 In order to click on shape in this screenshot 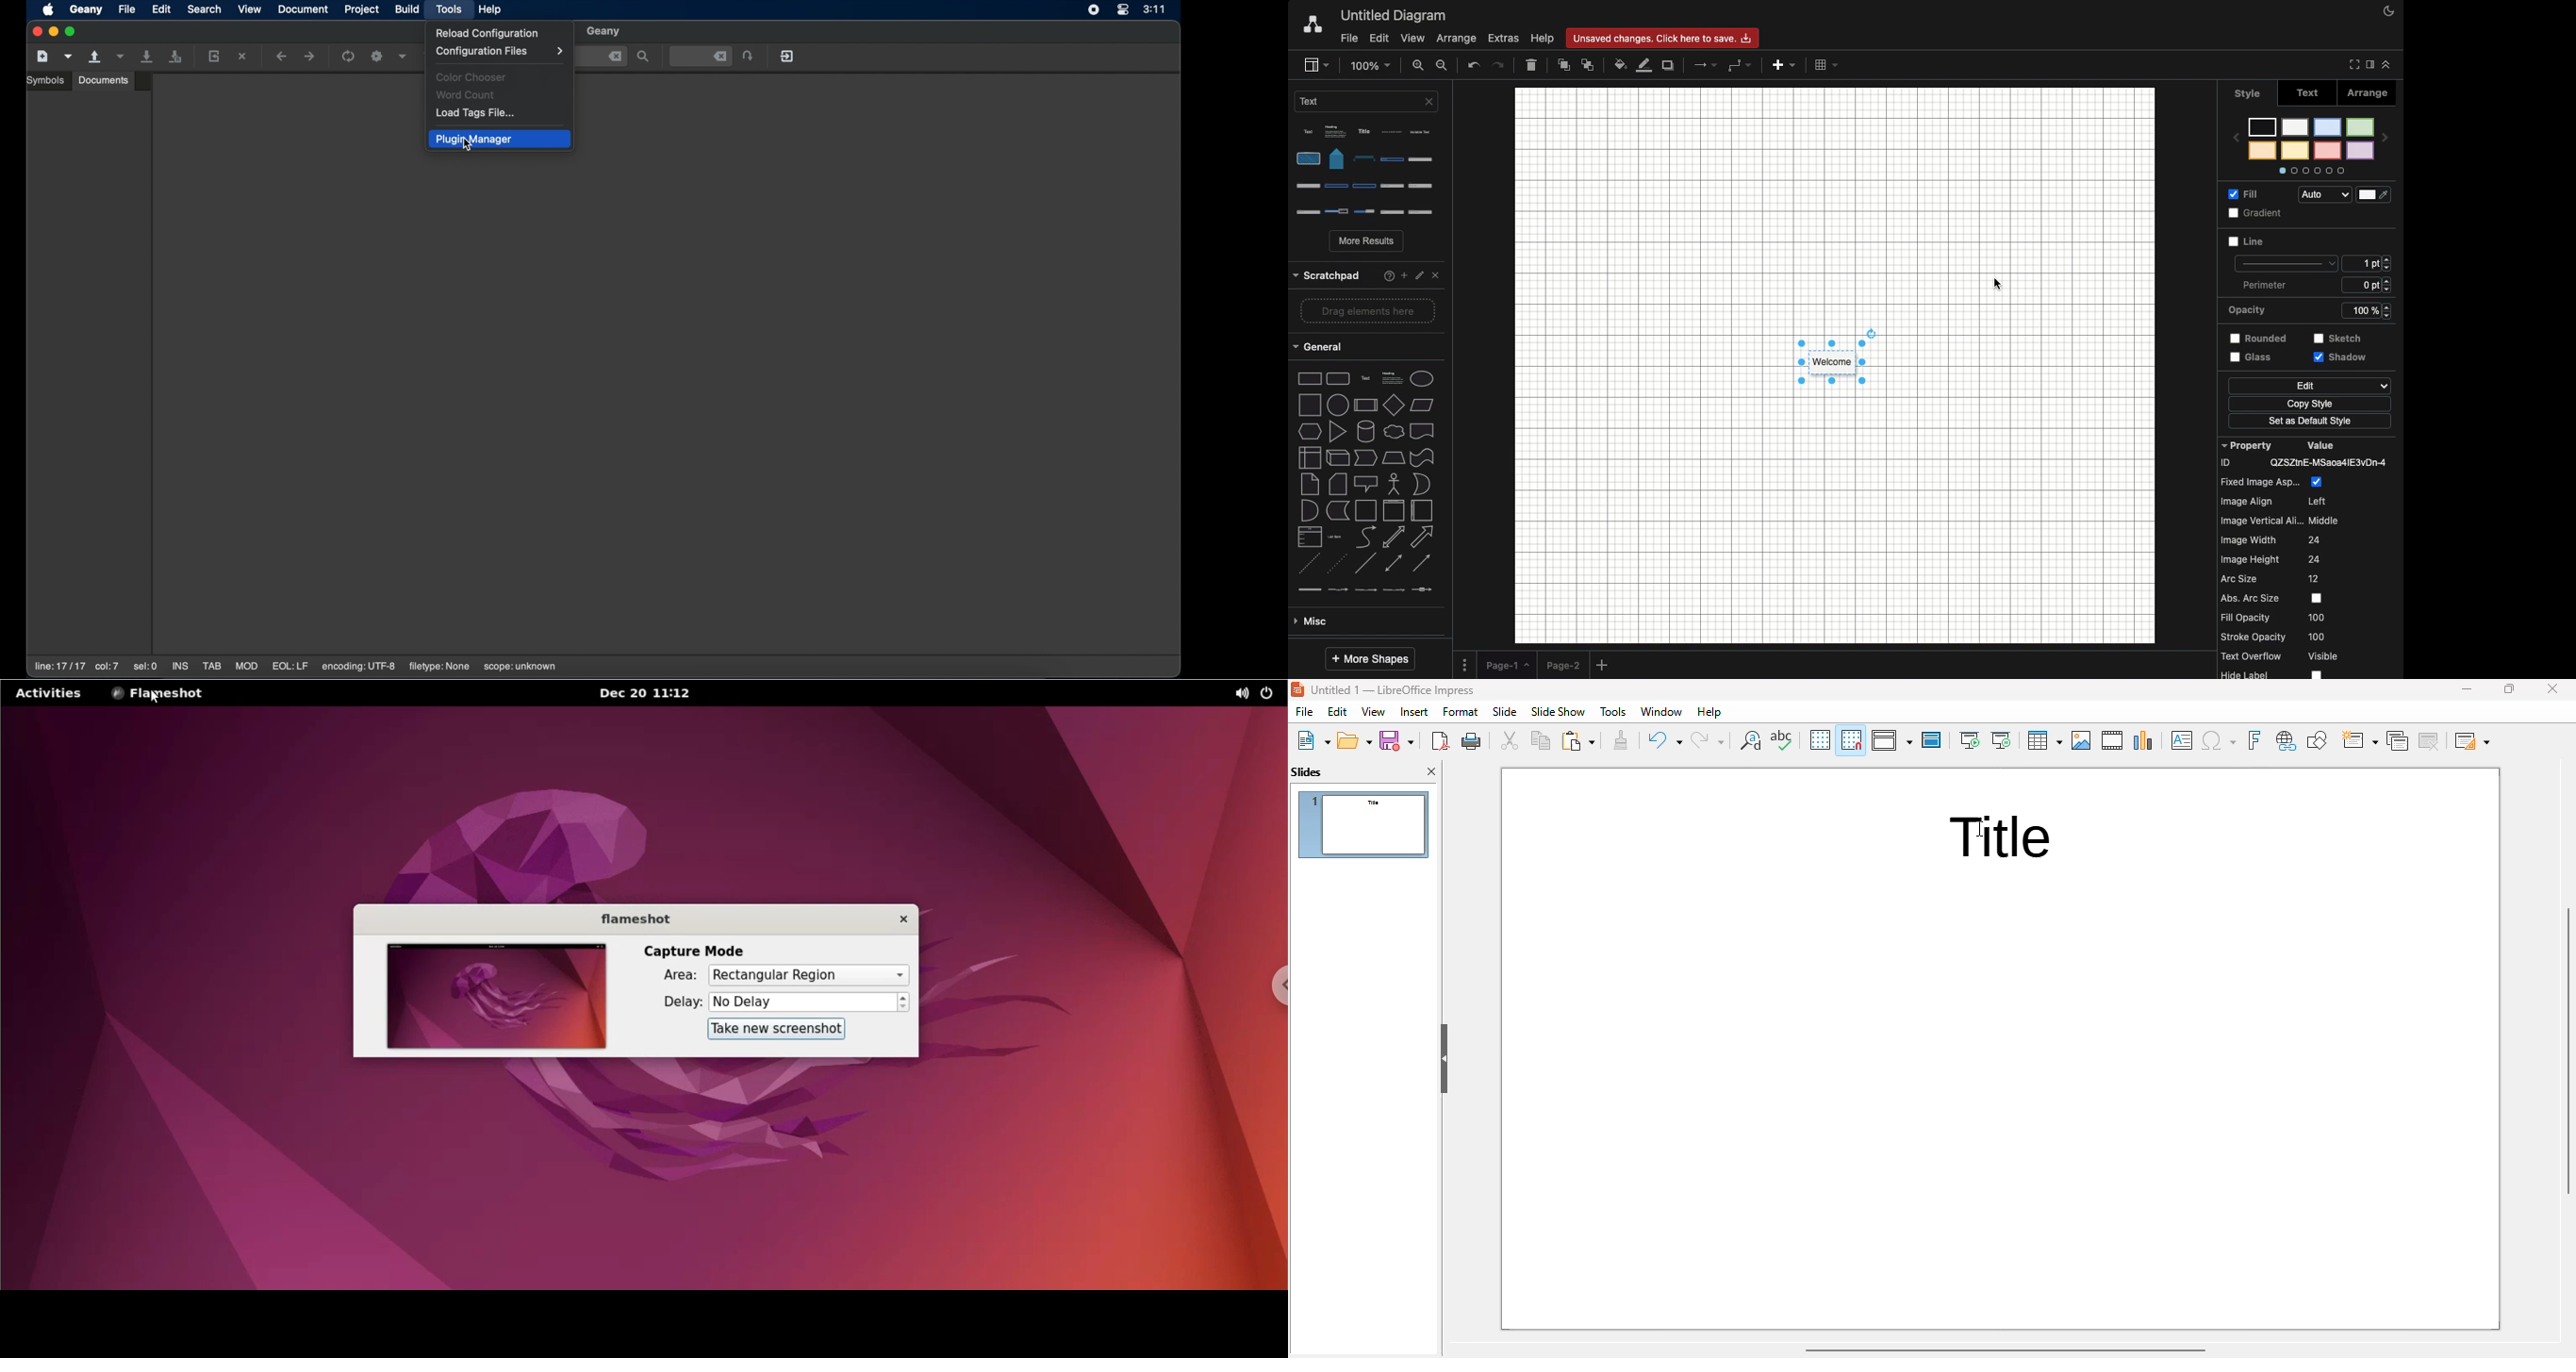, I will do `click(1367, 349)`.